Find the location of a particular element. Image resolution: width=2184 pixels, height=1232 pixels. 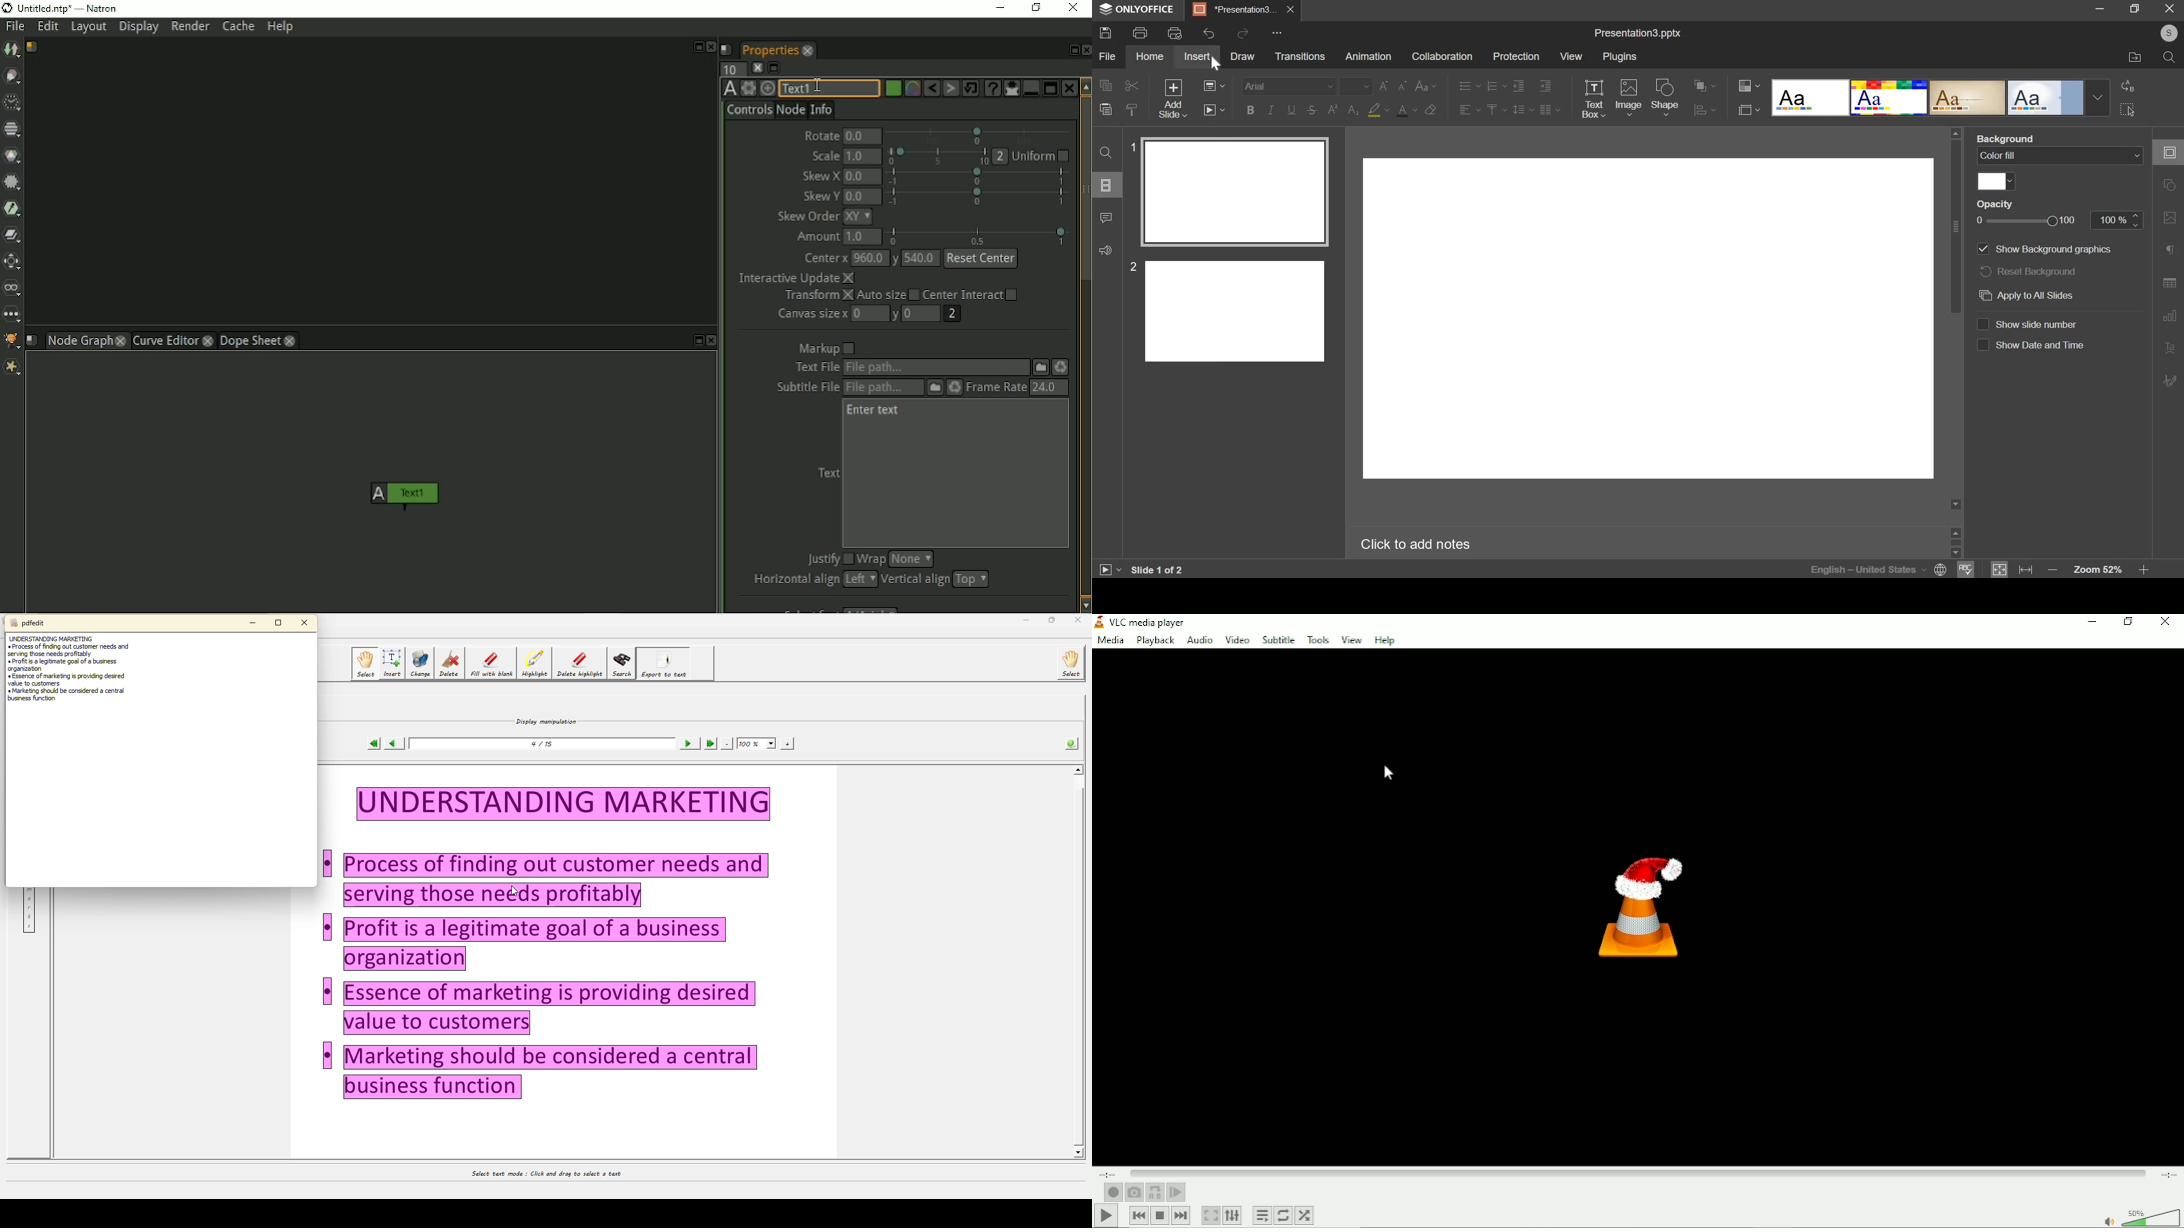

horizontal alignment is located at coordinates (1470, 110).